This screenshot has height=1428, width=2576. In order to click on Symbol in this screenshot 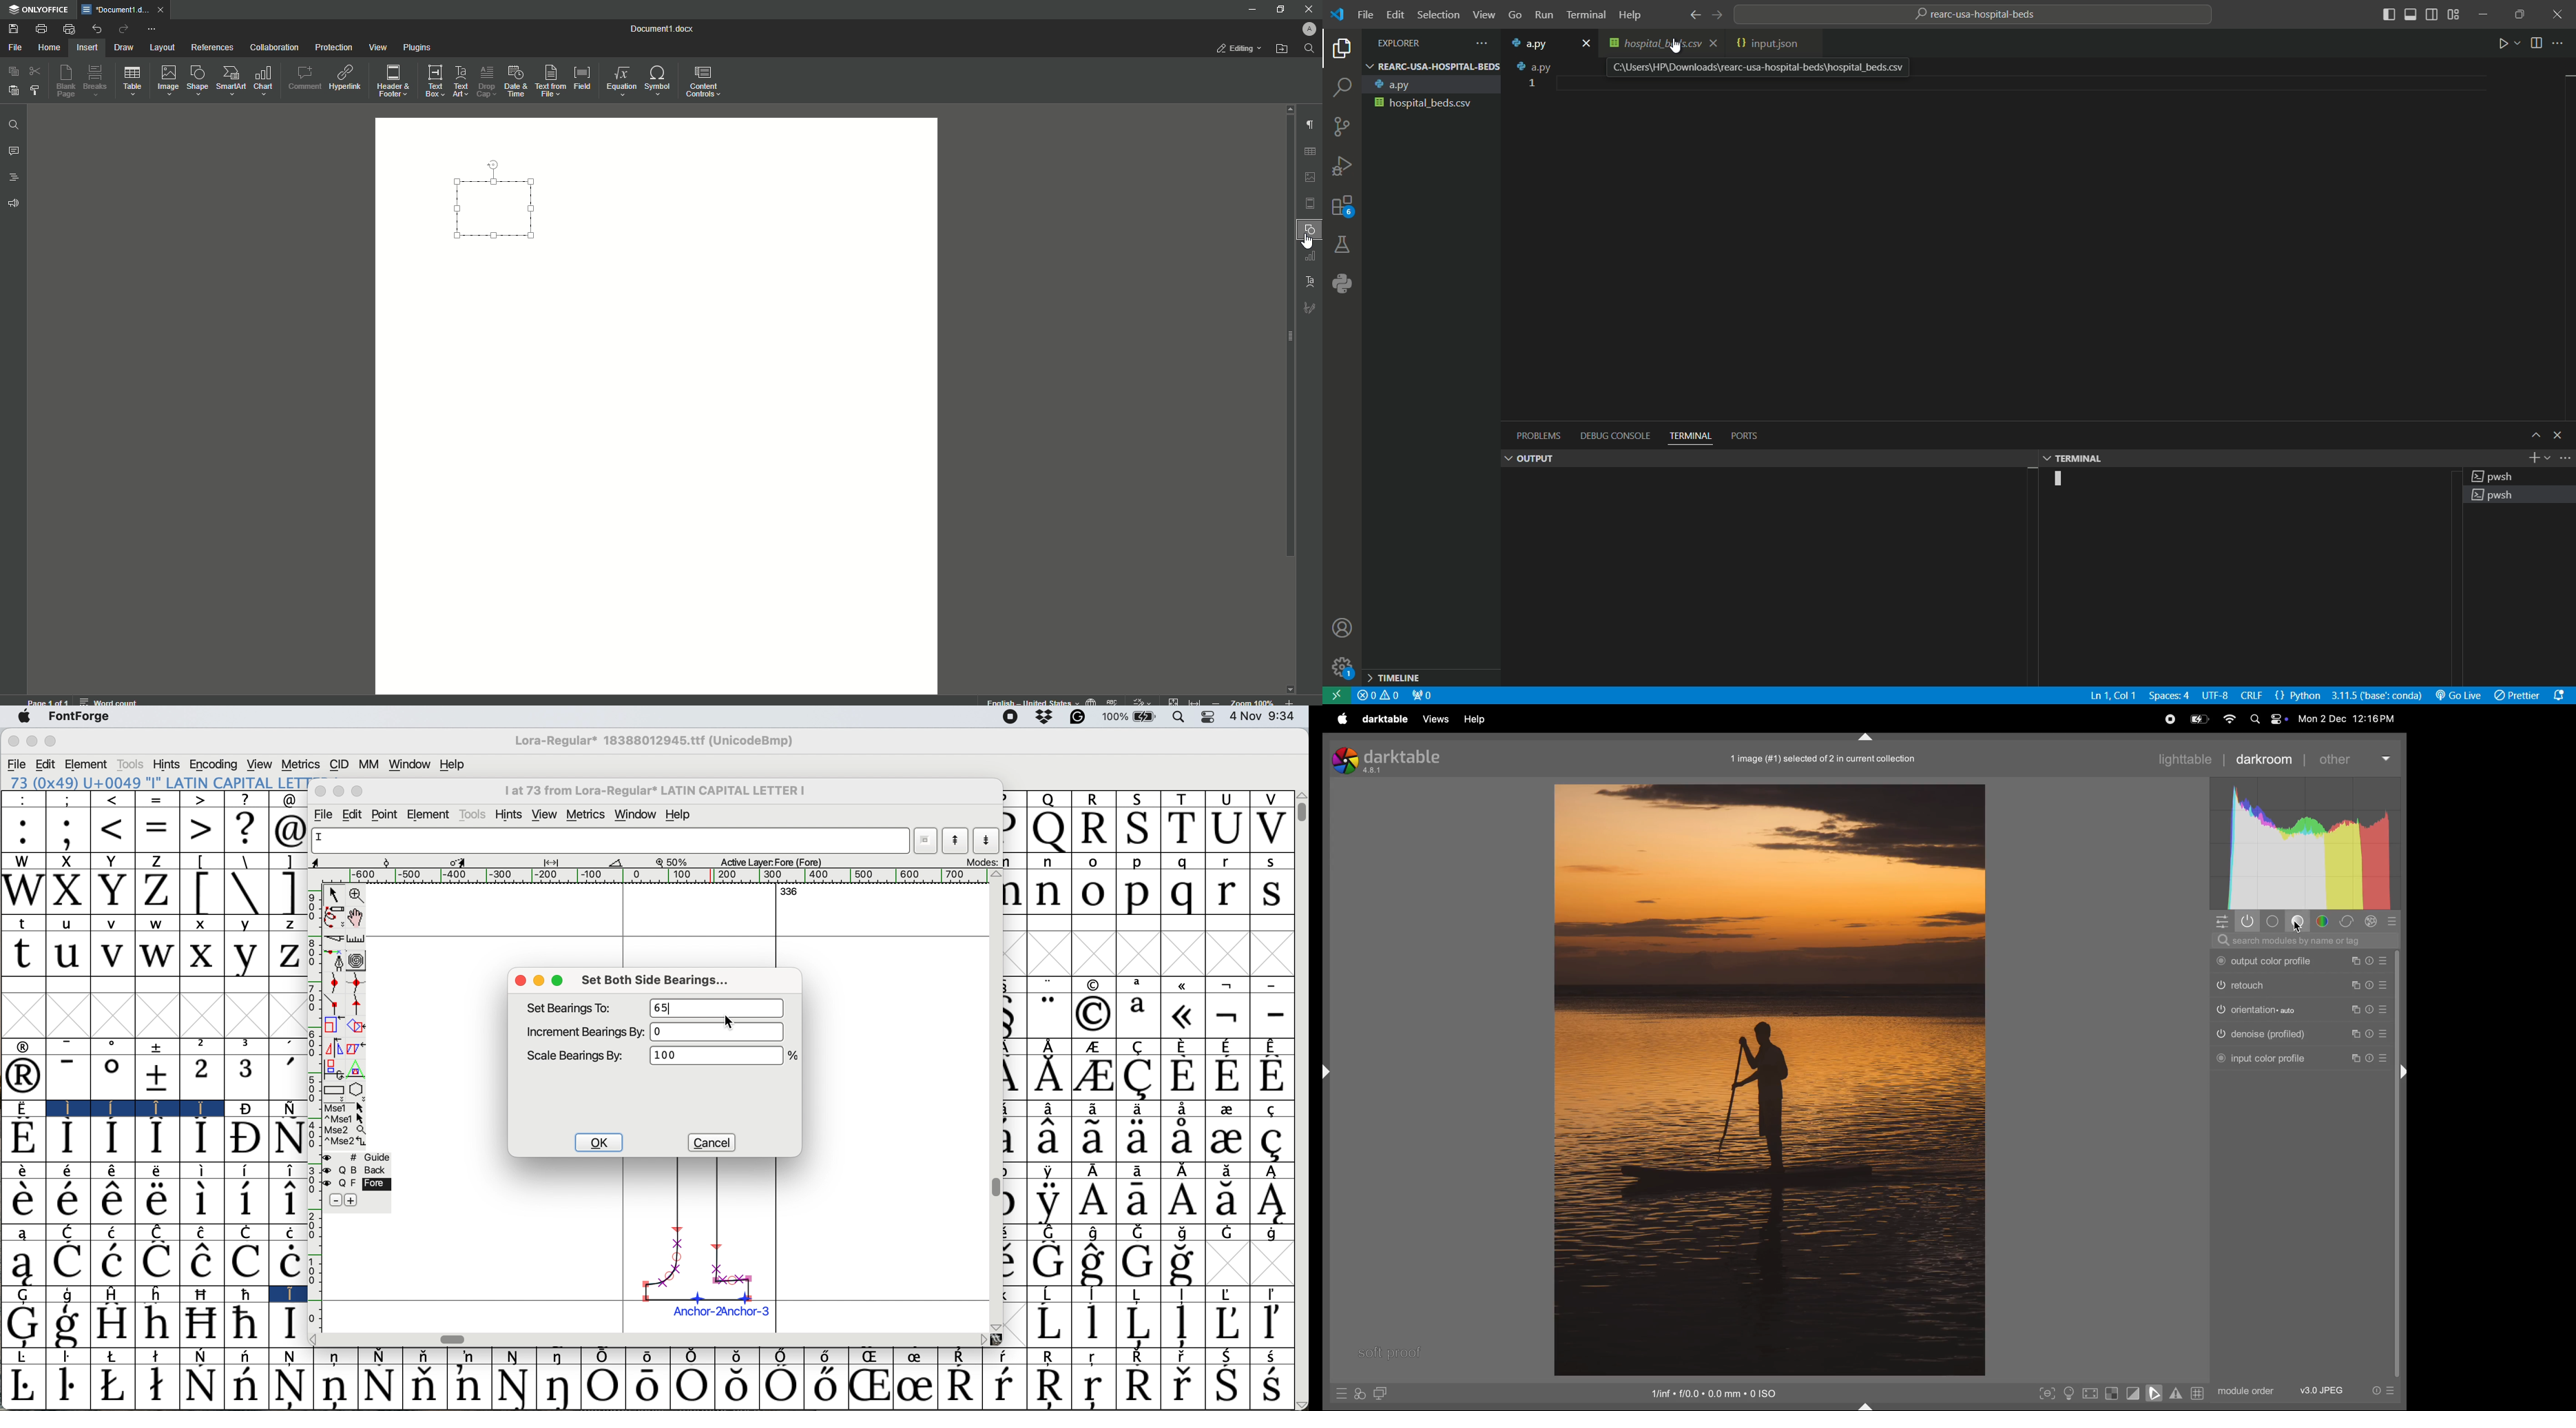, I will do `click(1096, 1357)`.